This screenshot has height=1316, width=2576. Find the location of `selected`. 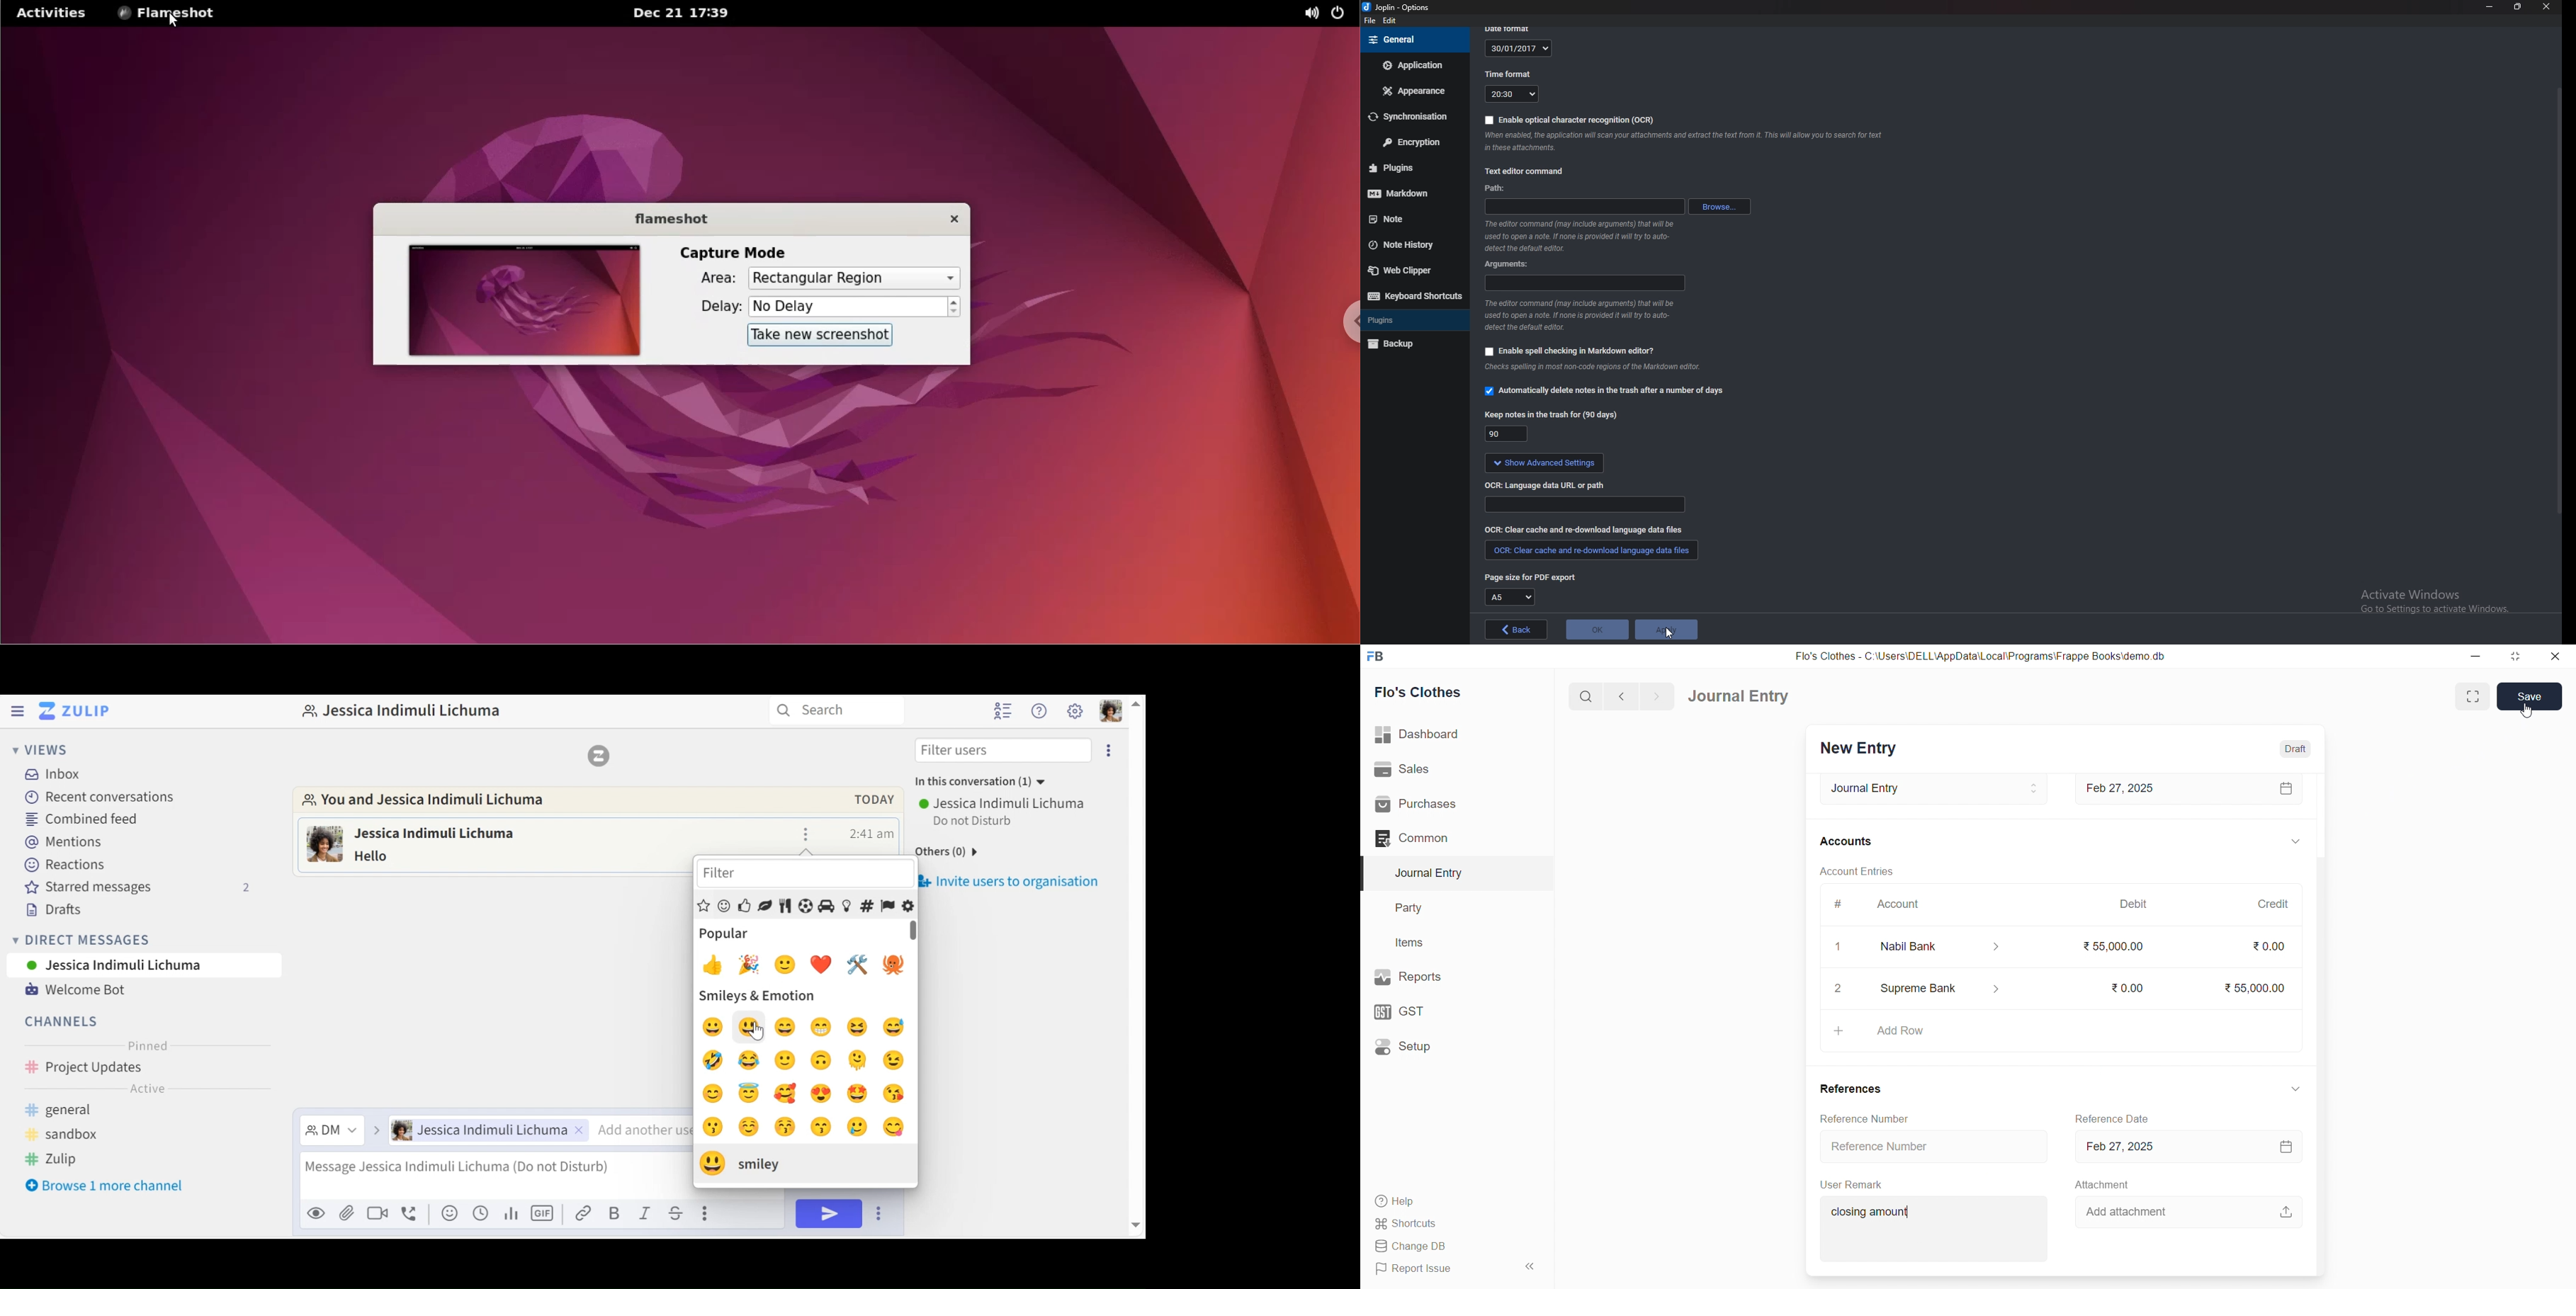

selected is located at coordinates (1368, 872).